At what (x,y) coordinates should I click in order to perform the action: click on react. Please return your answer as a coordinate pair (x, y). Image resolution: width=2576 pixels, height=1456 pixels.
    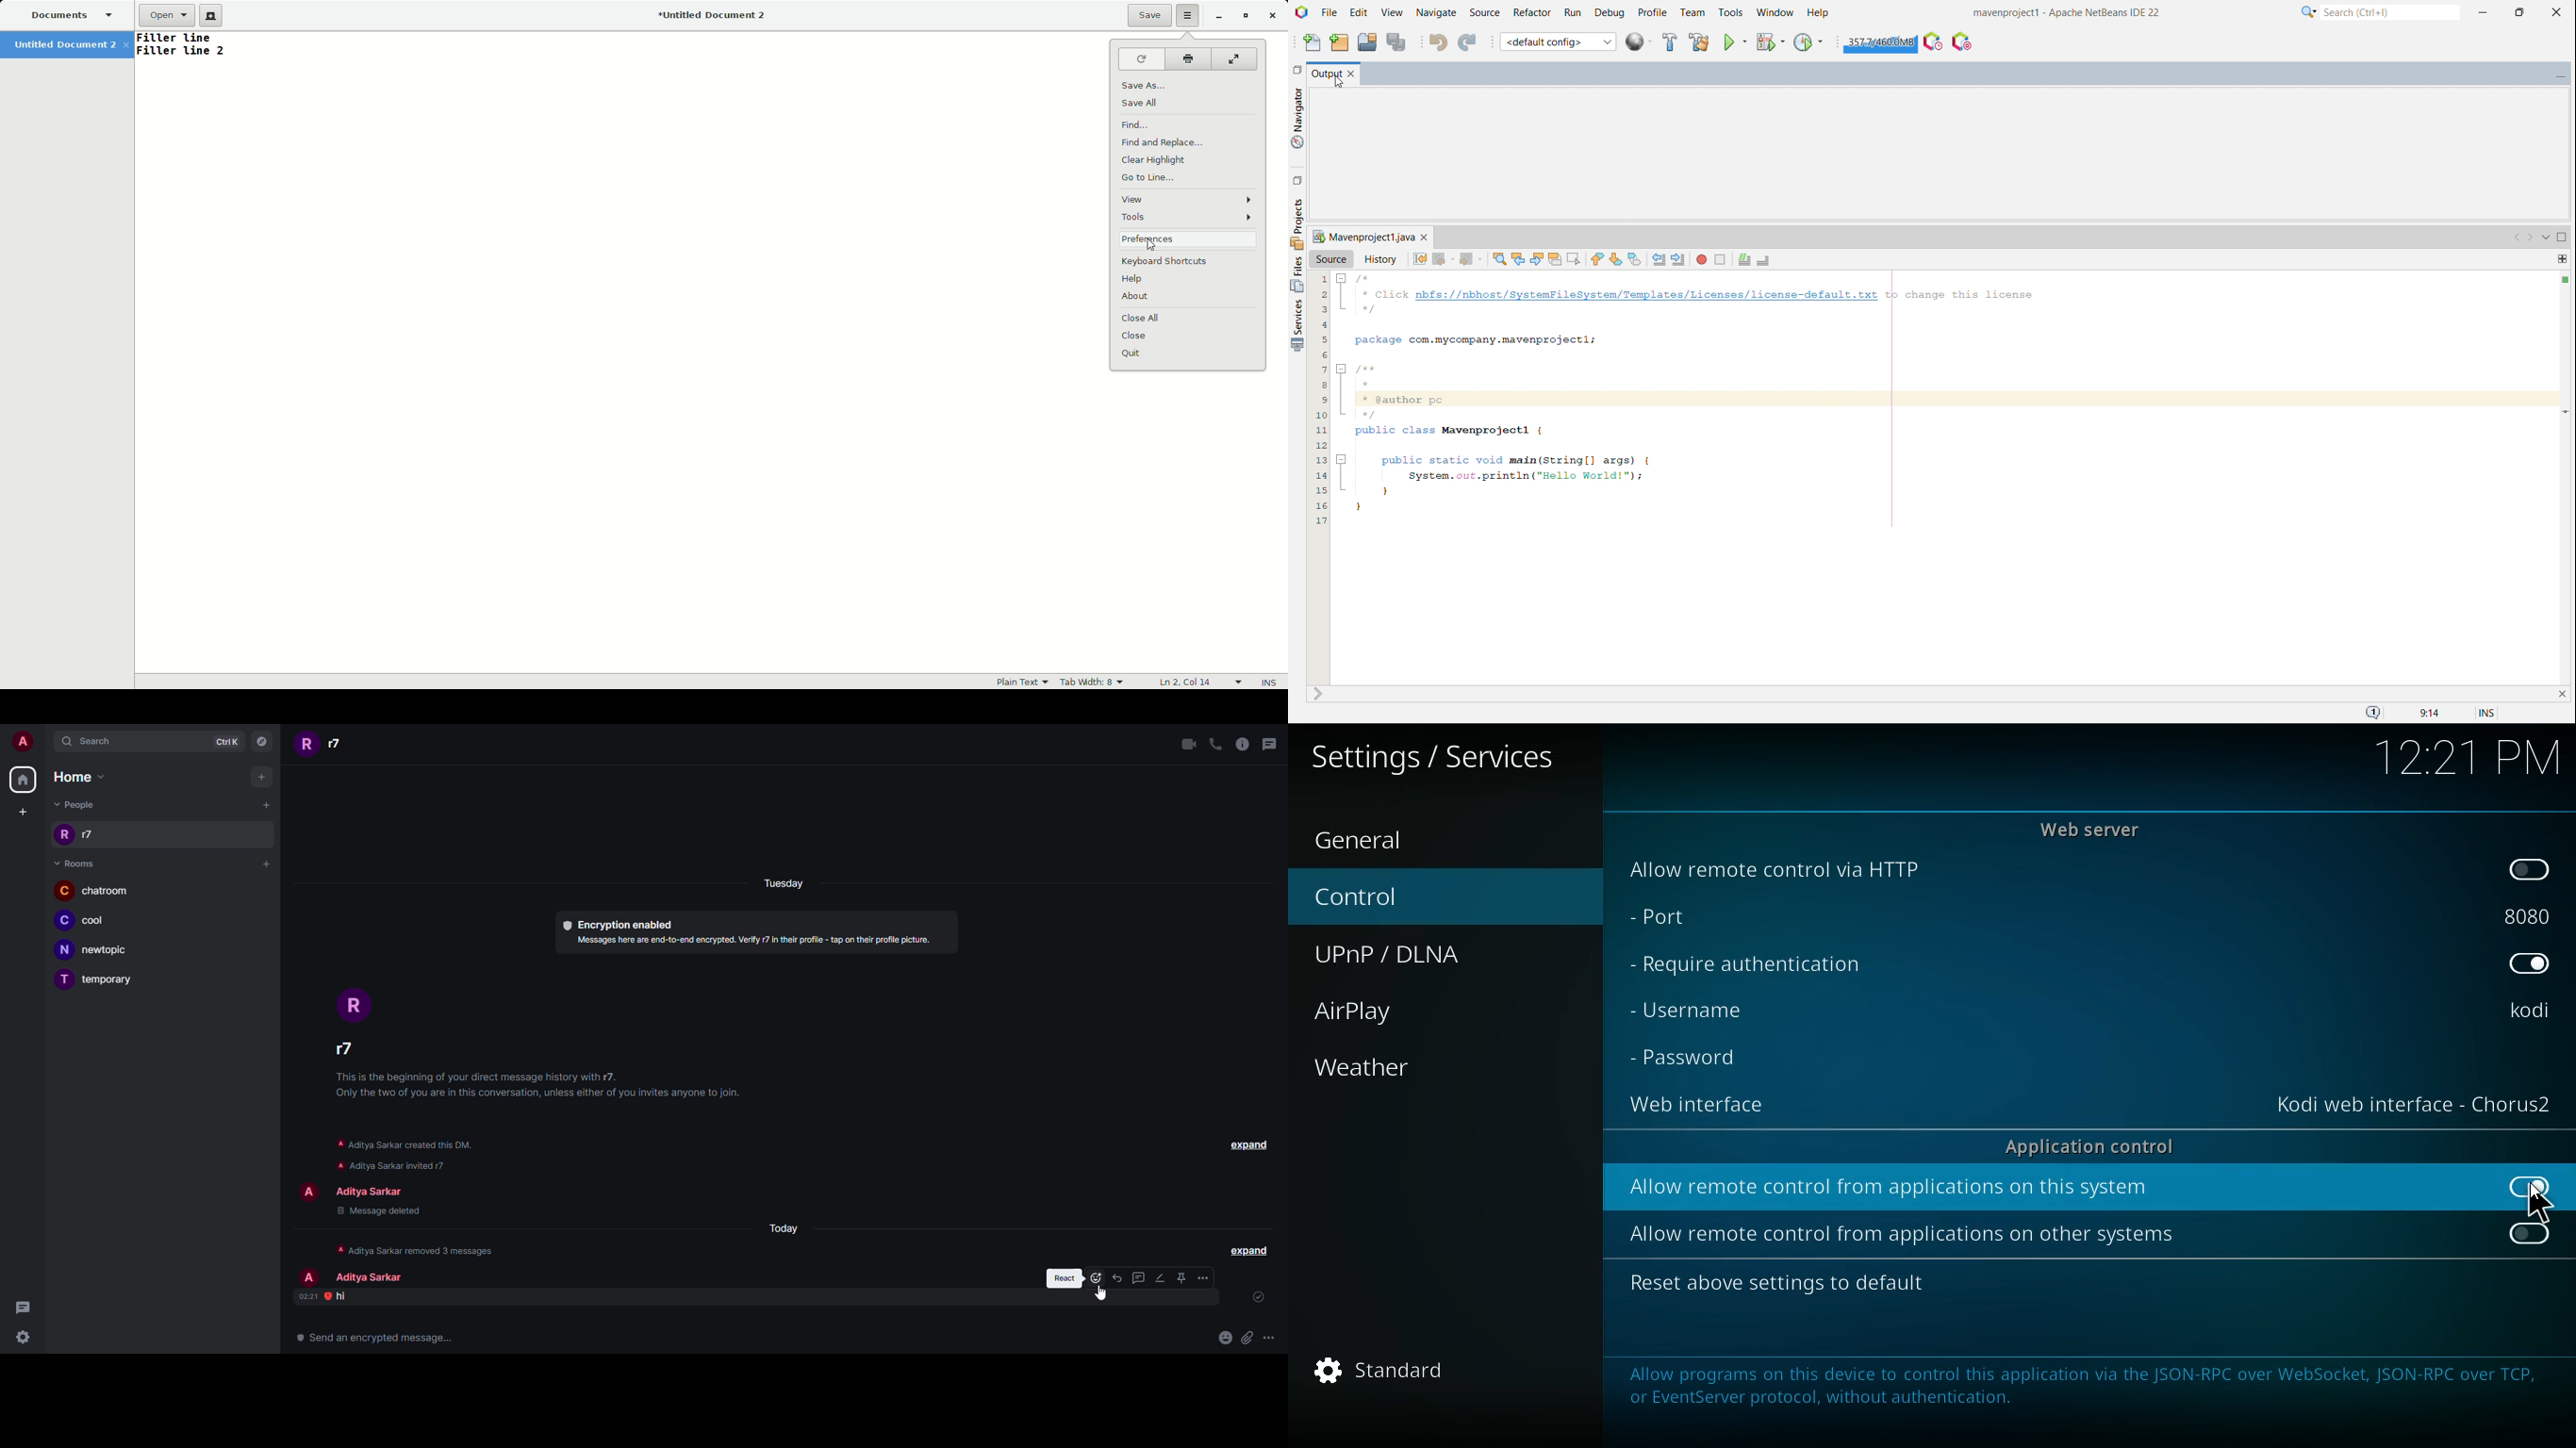
    Looking at the image, I should click on (1095, 1279).